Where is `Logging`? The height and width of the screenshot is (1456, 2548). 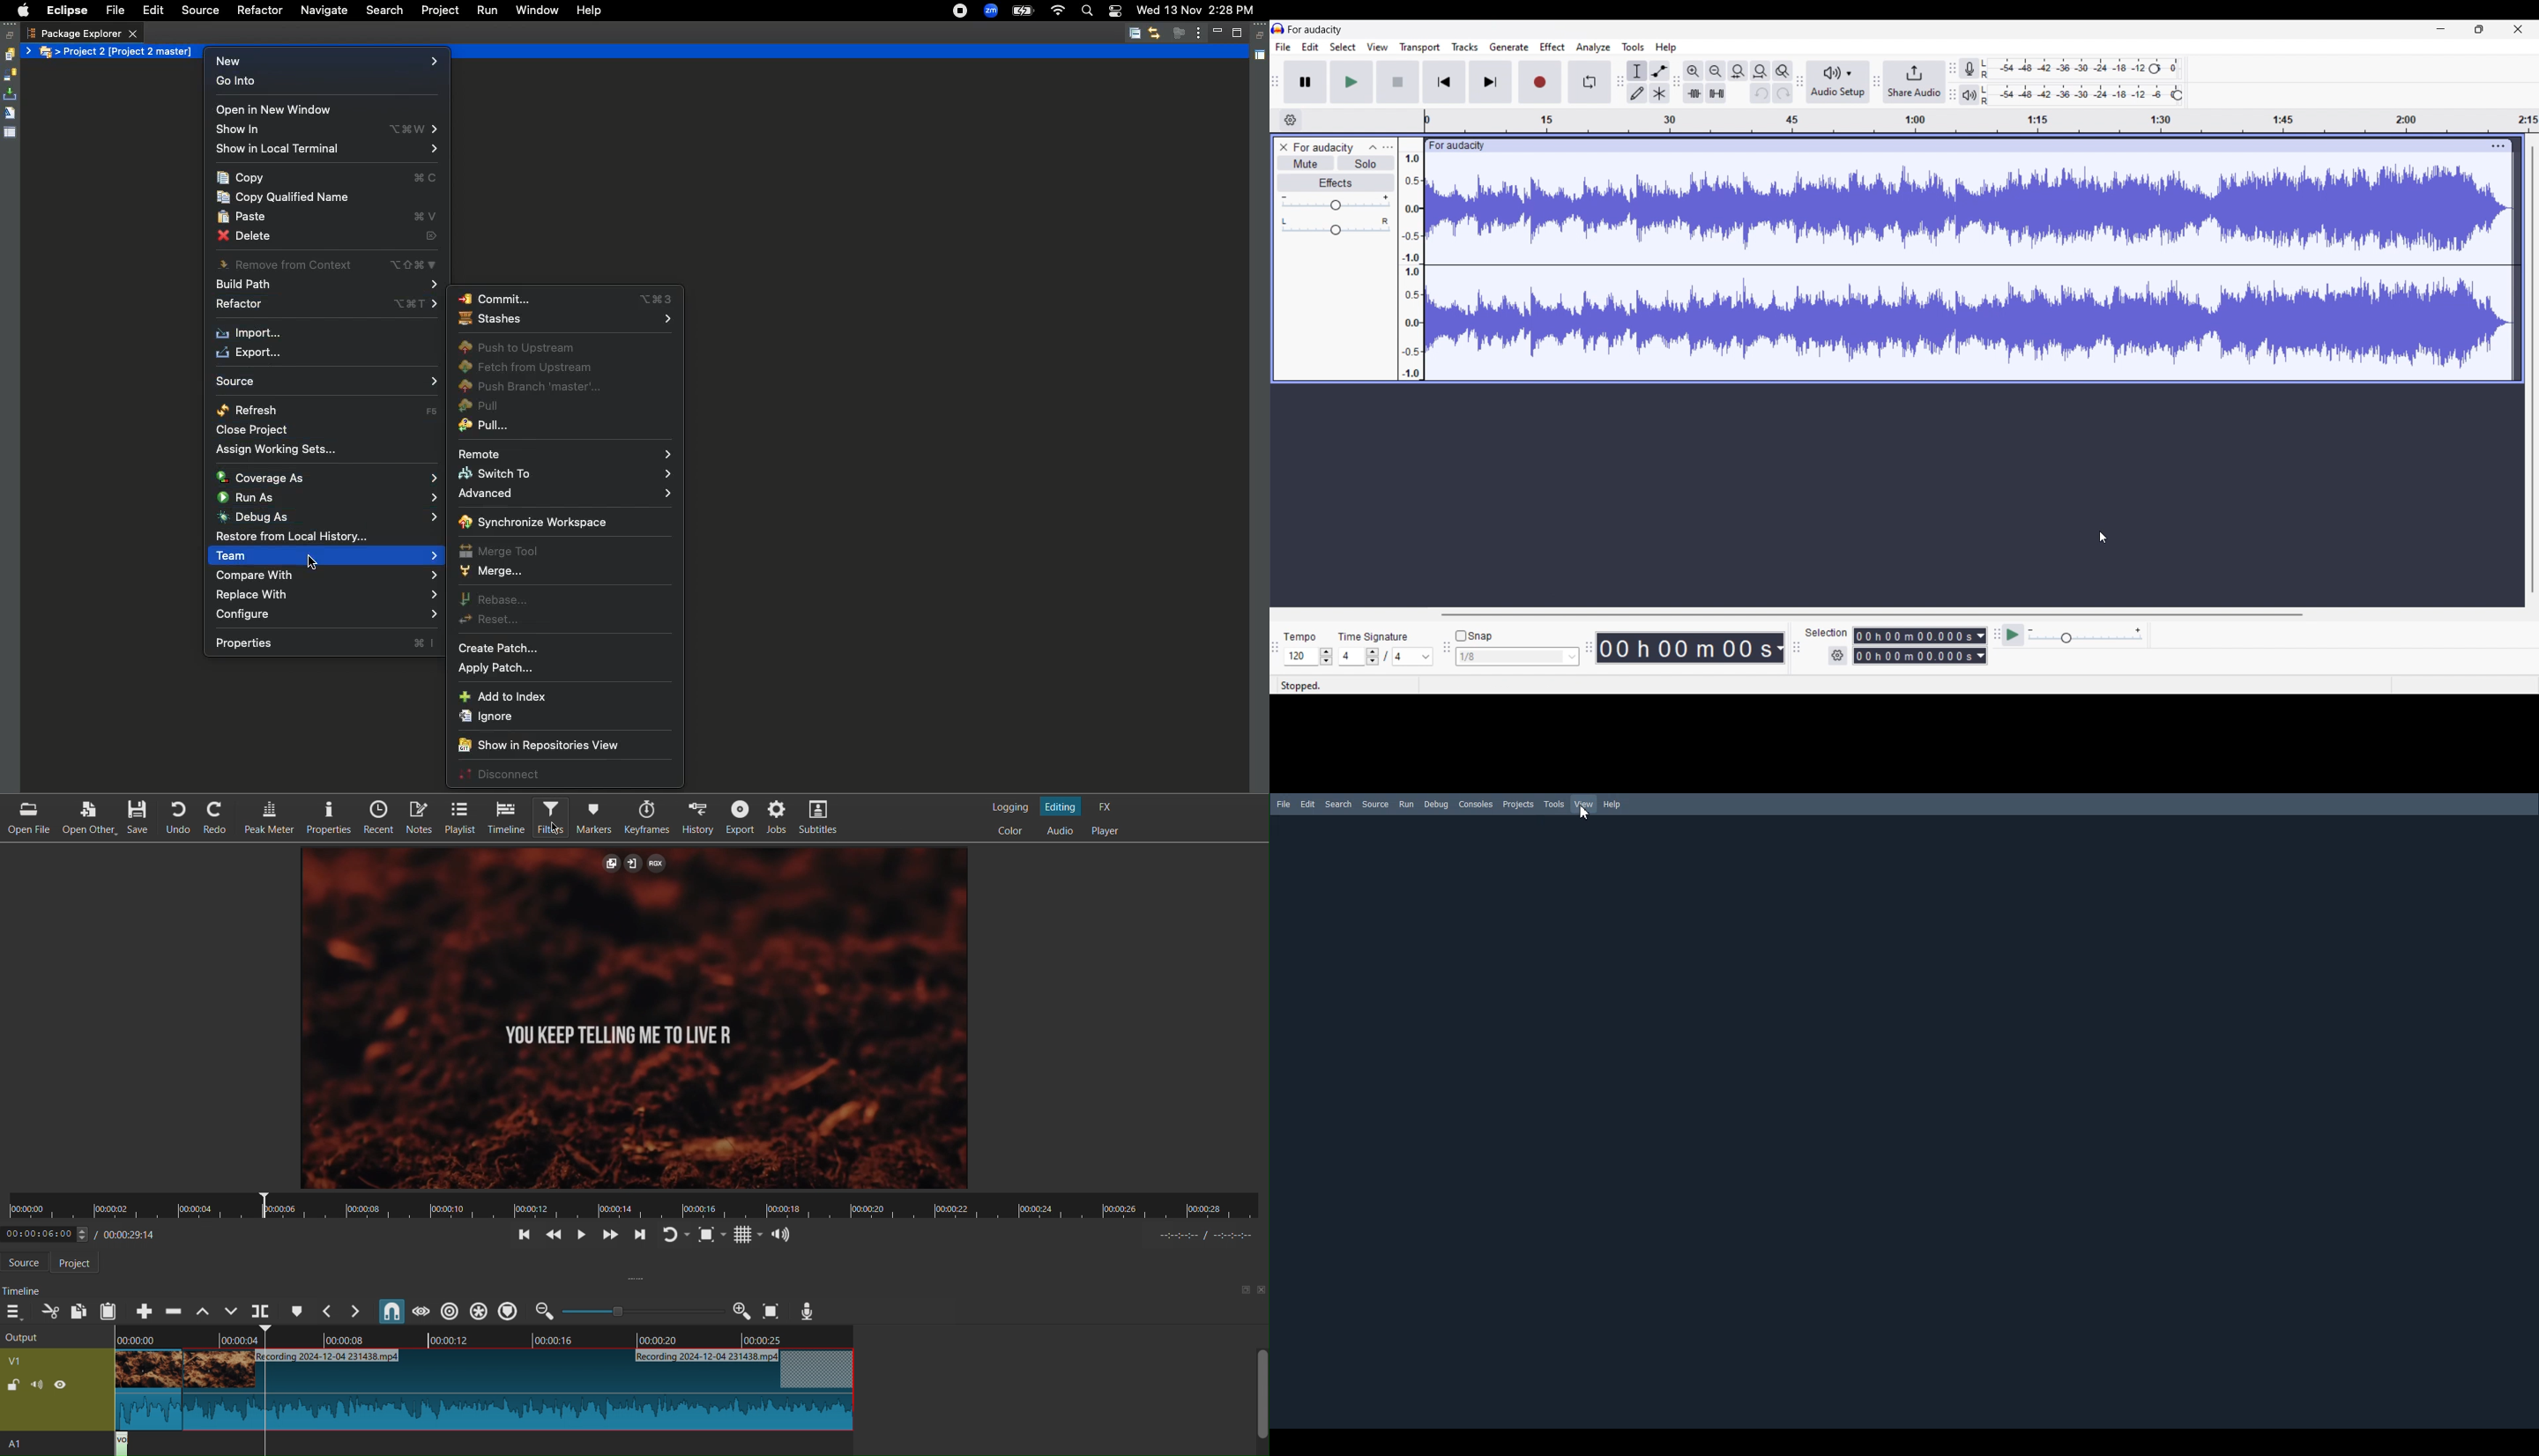 Logging is located at coordinates (1006, 804).